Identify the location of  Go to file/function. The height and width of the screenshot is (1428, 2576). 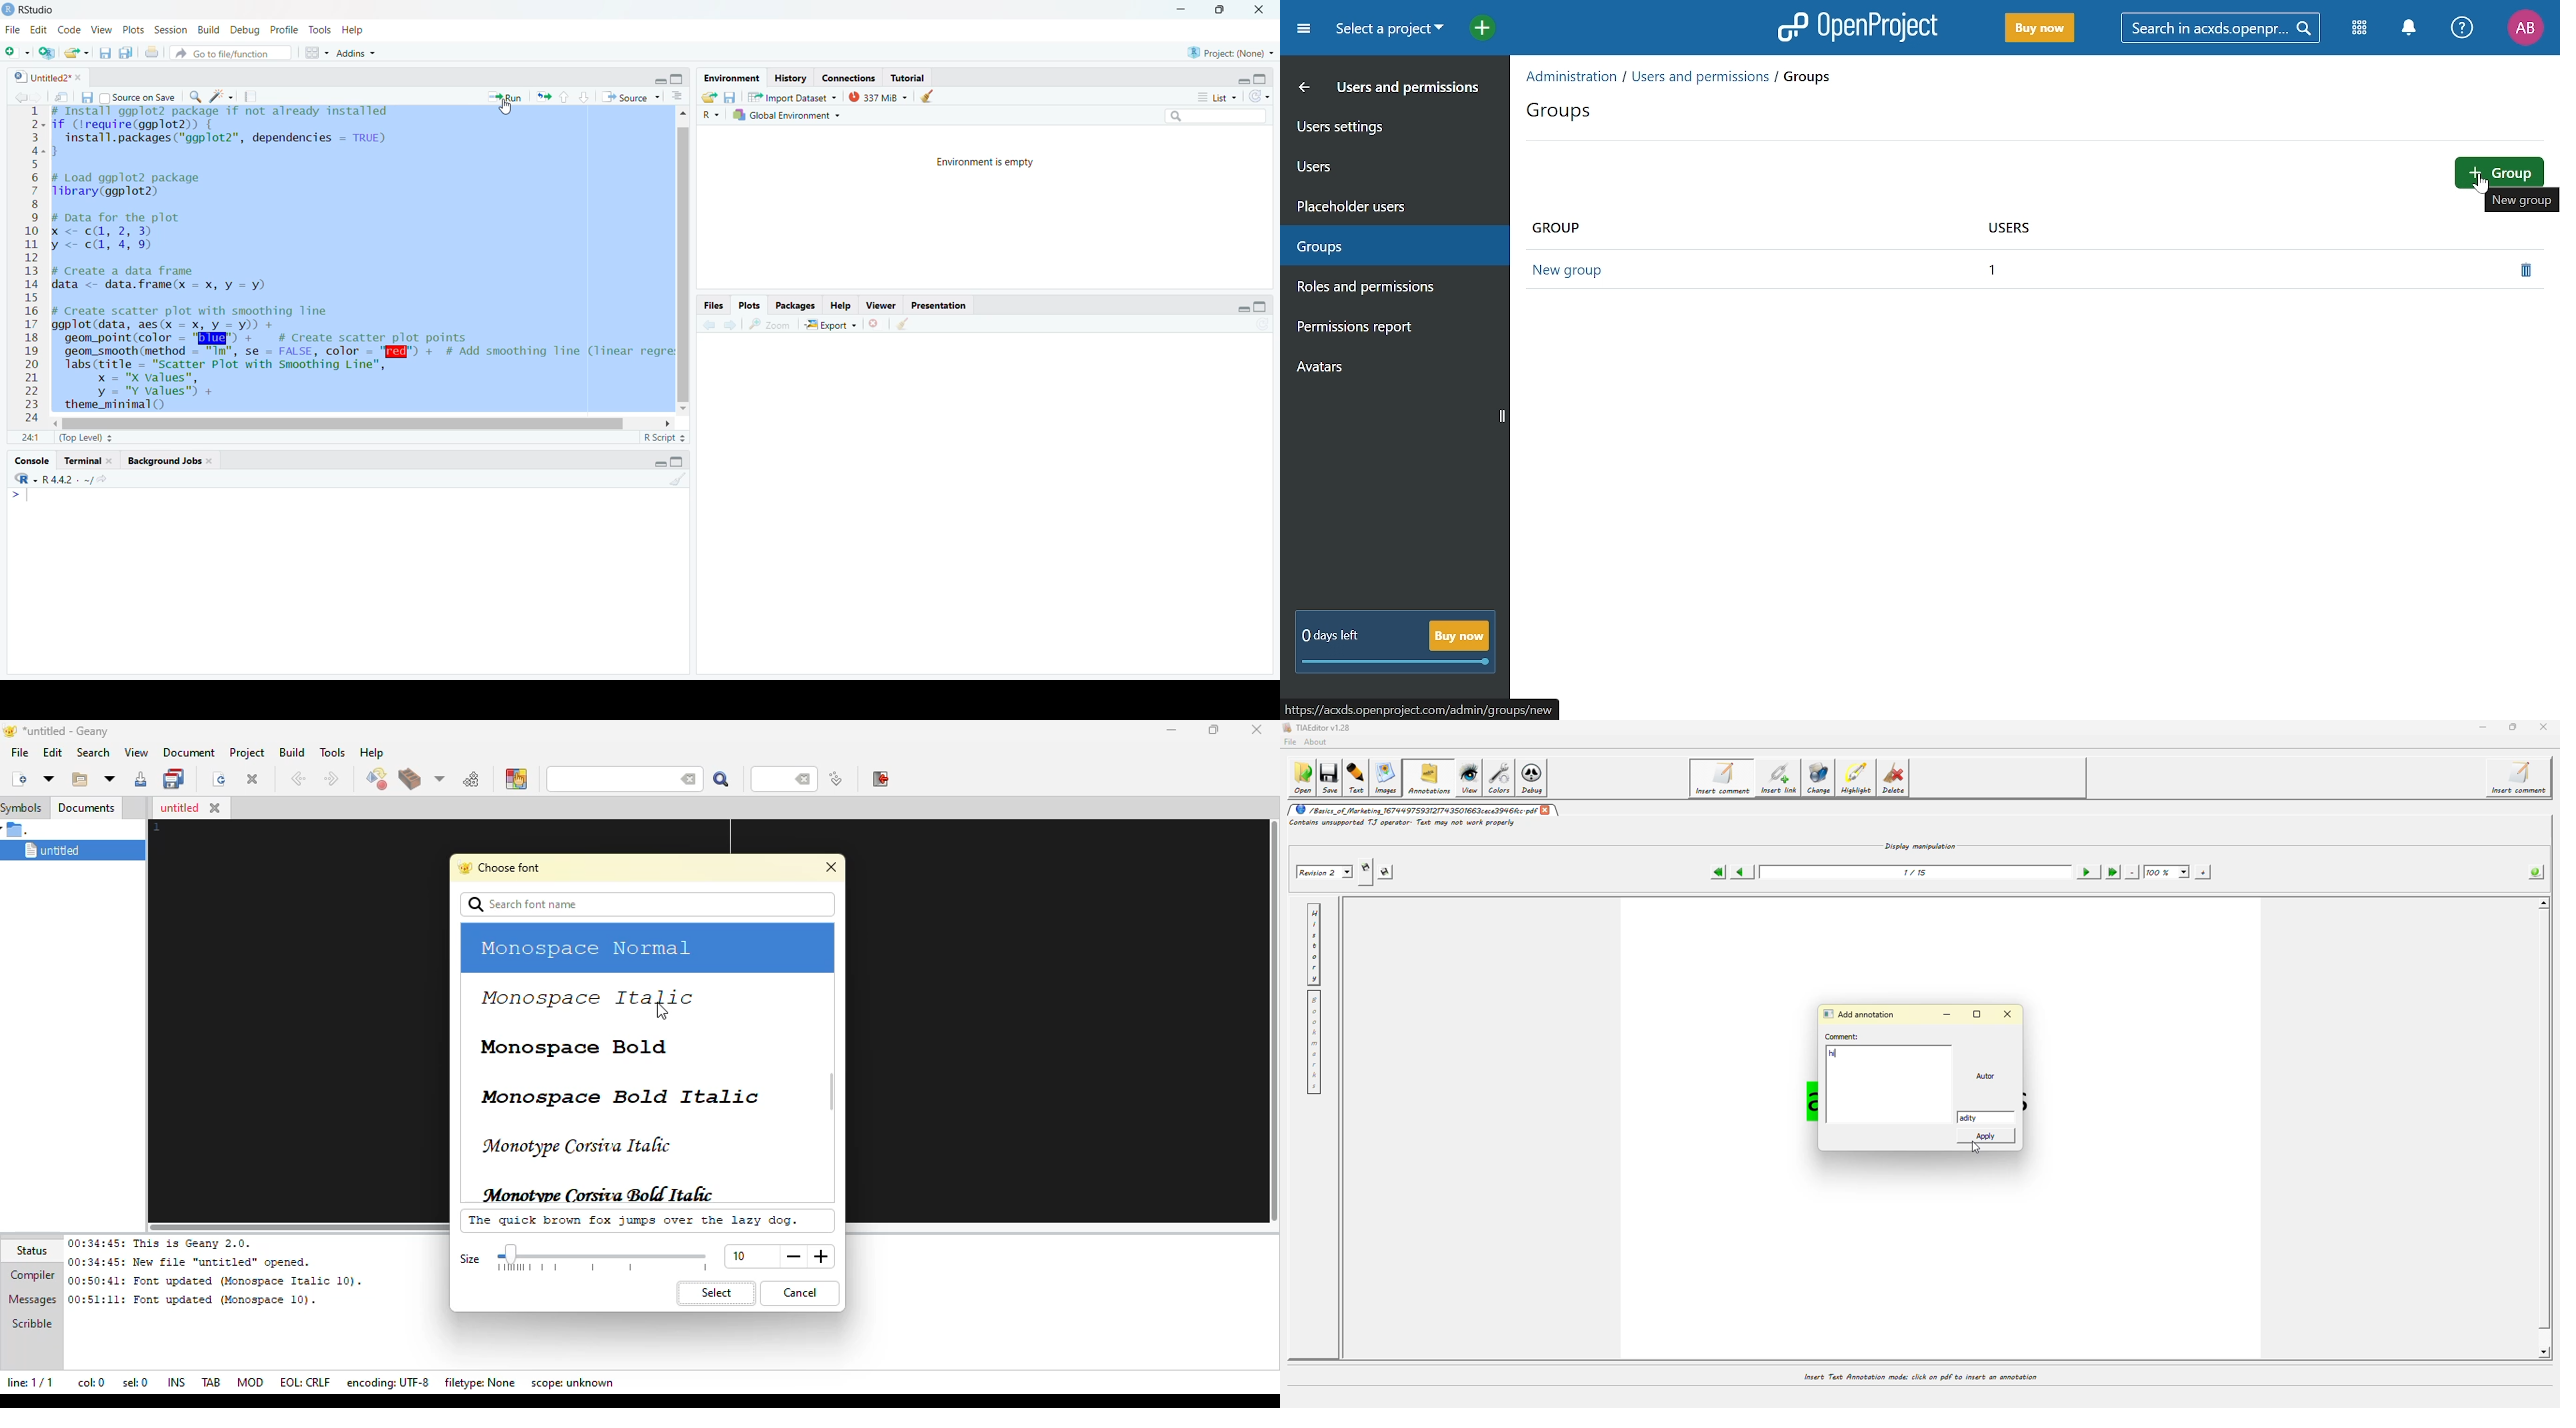
(229, 53).